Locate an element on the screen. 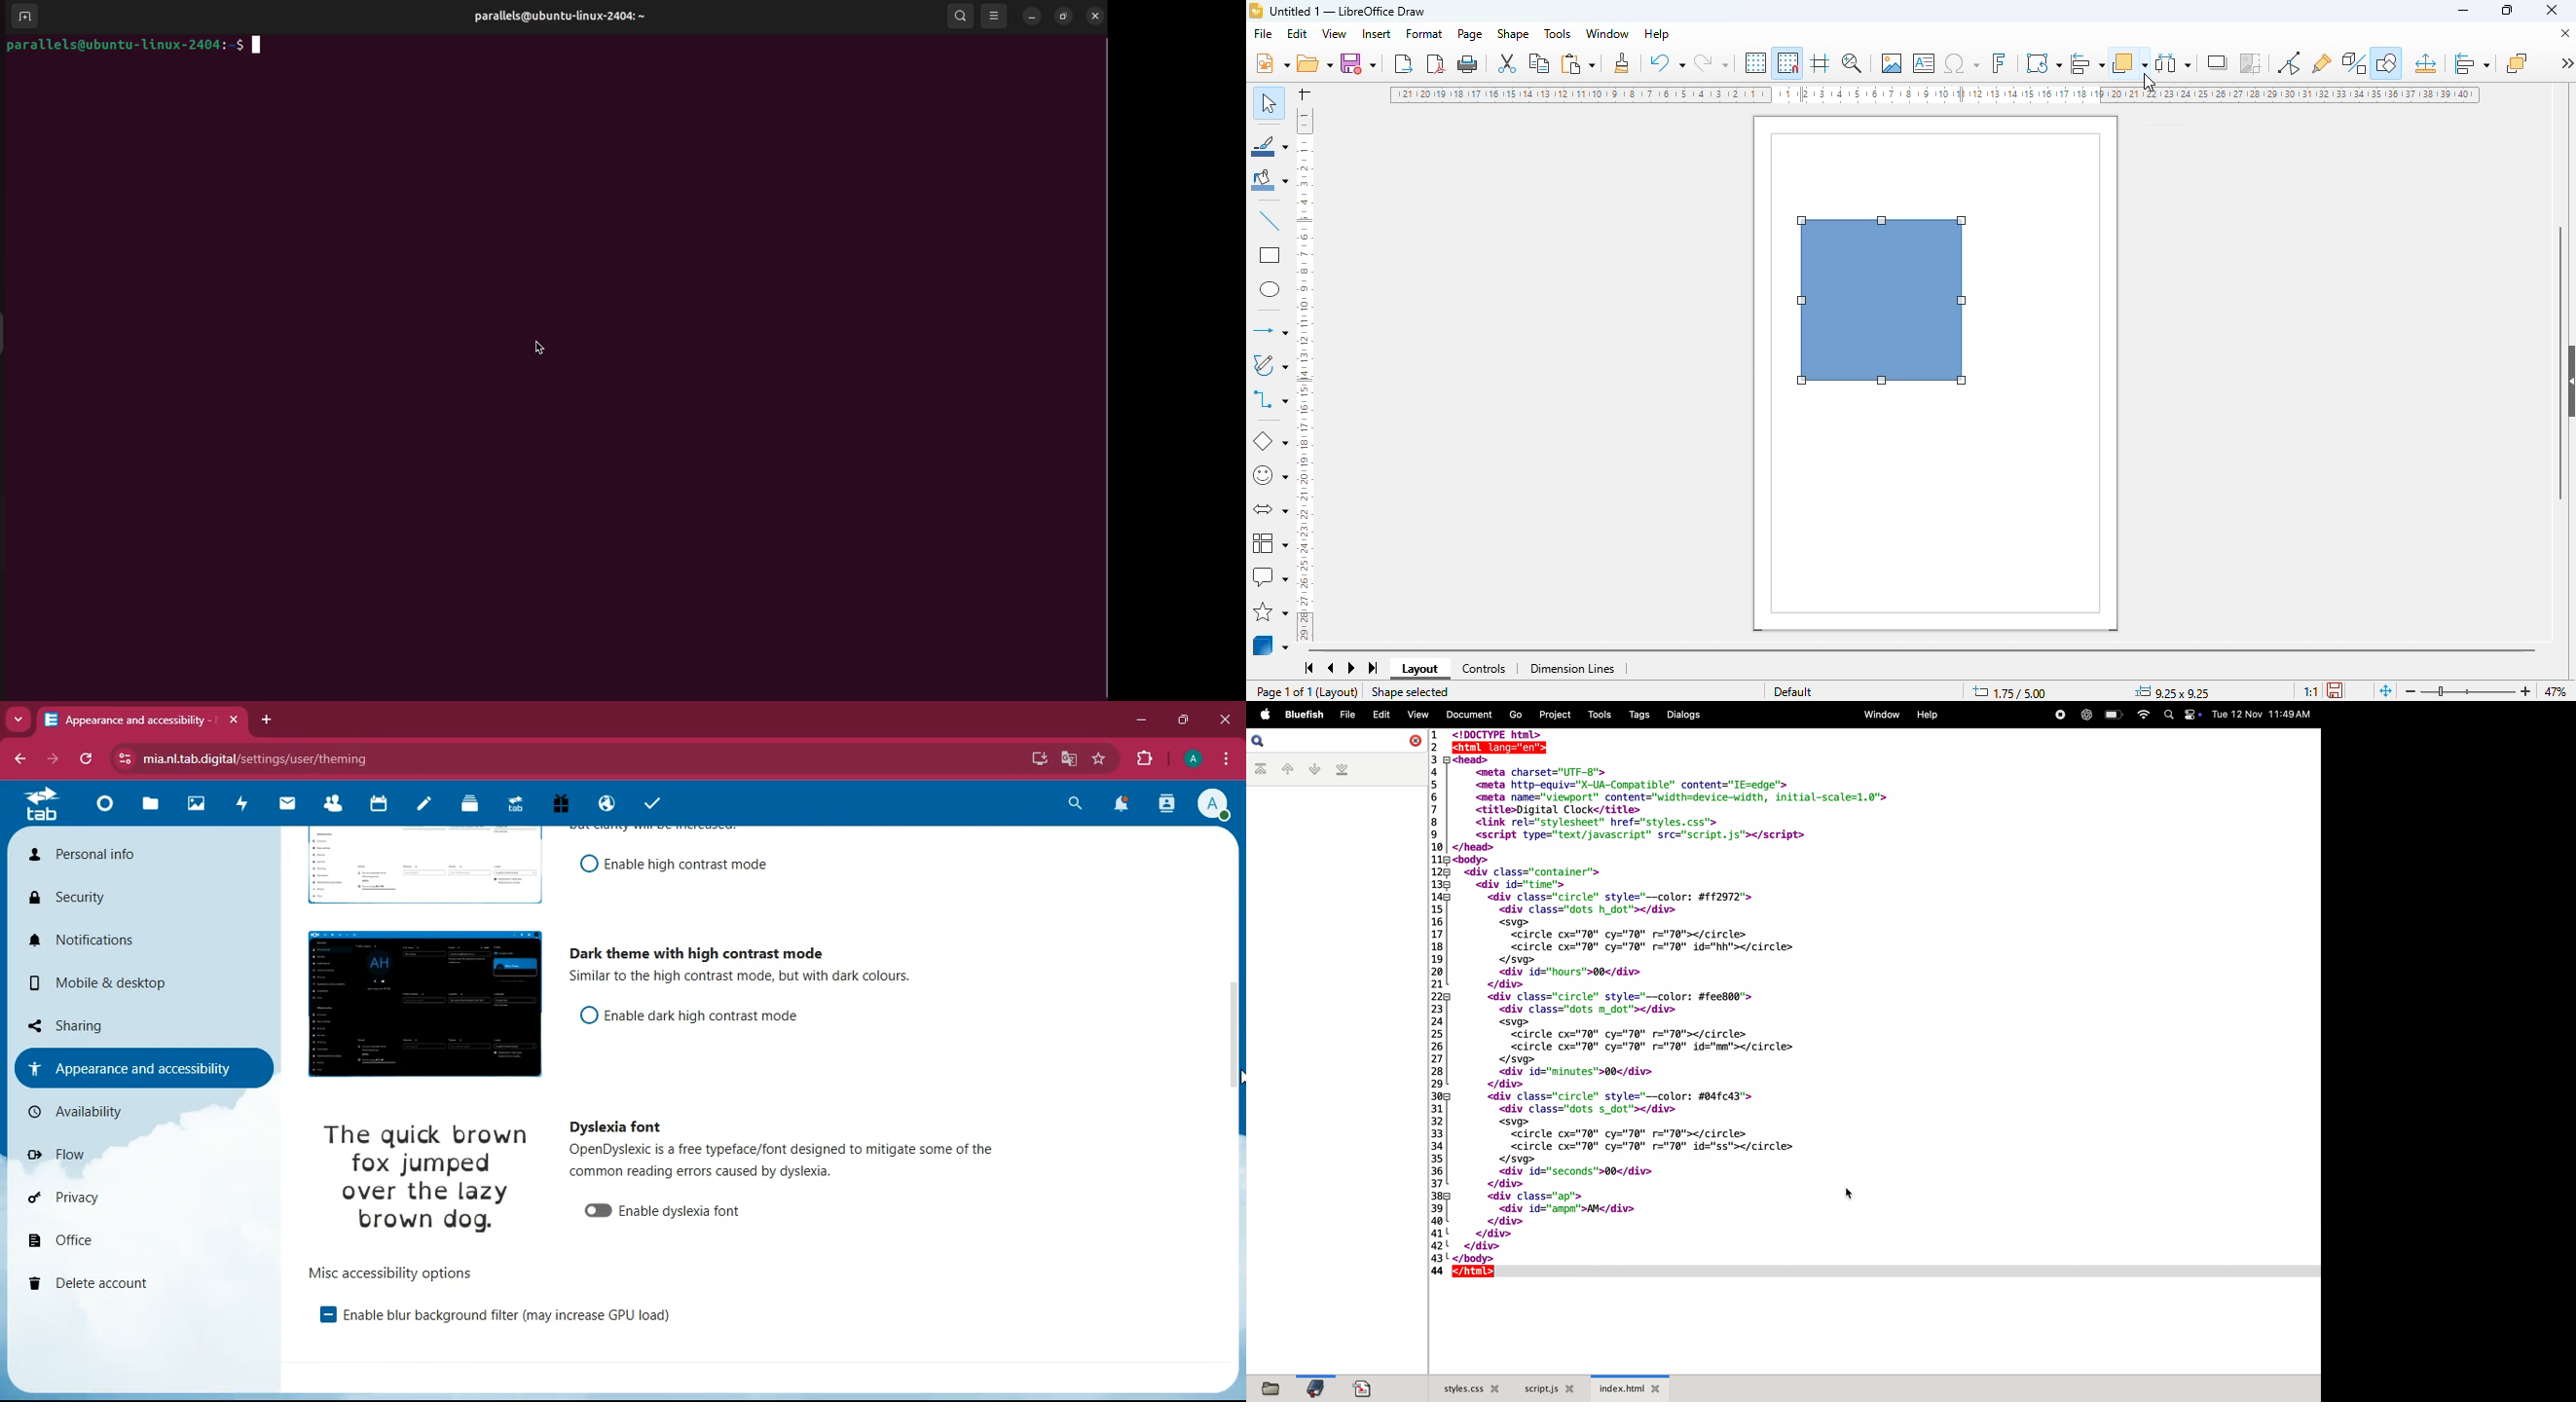 This screenshot has width=2576, height=1428. desktop is located at coordinates (1036, 760).